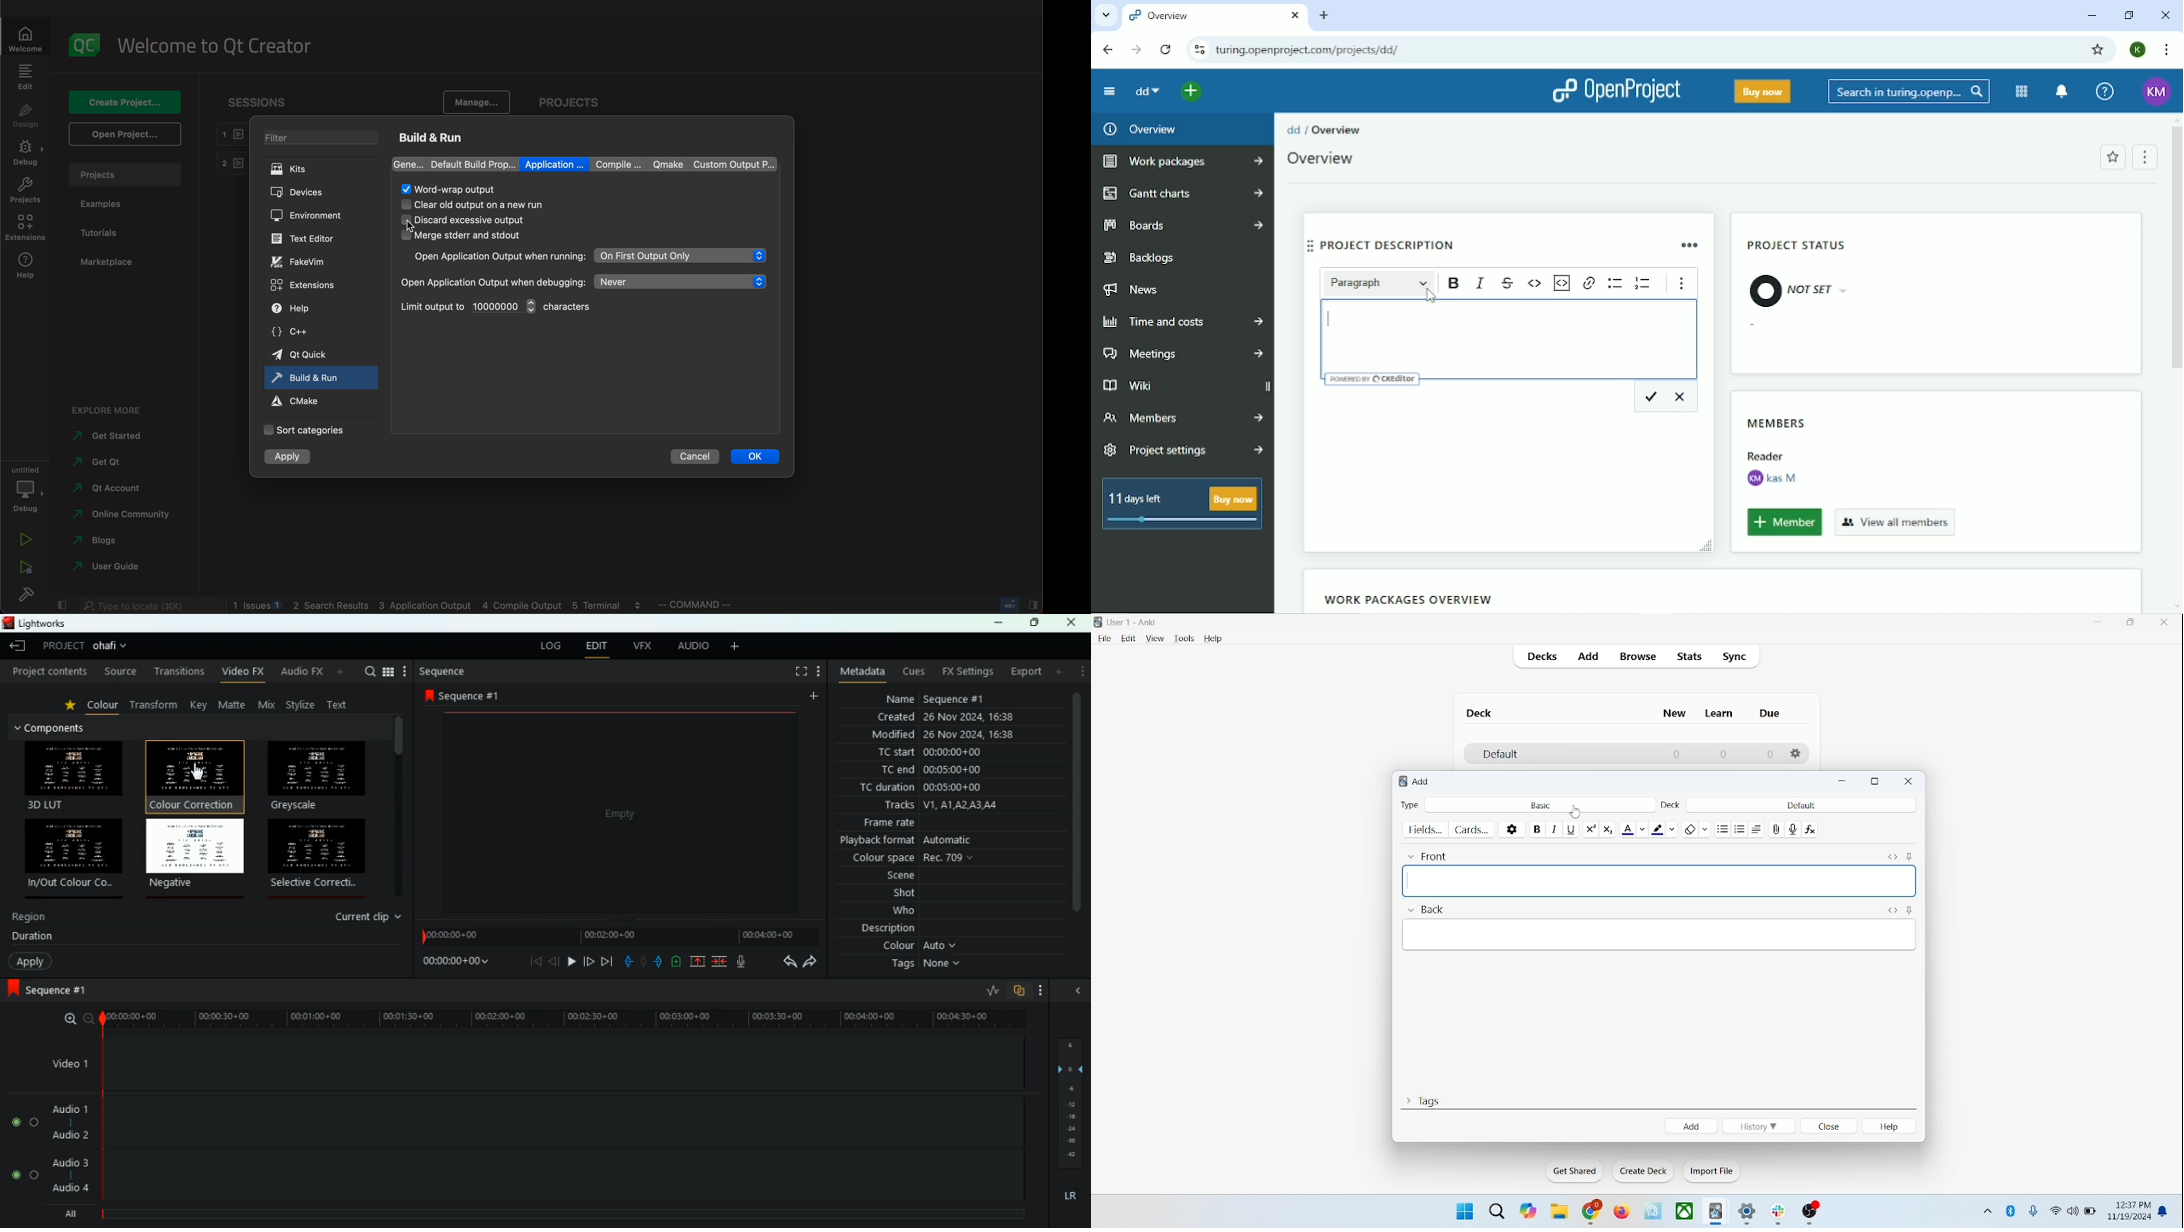 The height and width of the screenshot is (1232, 2184). Describe the element at coordinates (1667, 829) in the screenshot. I see `text highlight color` at that location.